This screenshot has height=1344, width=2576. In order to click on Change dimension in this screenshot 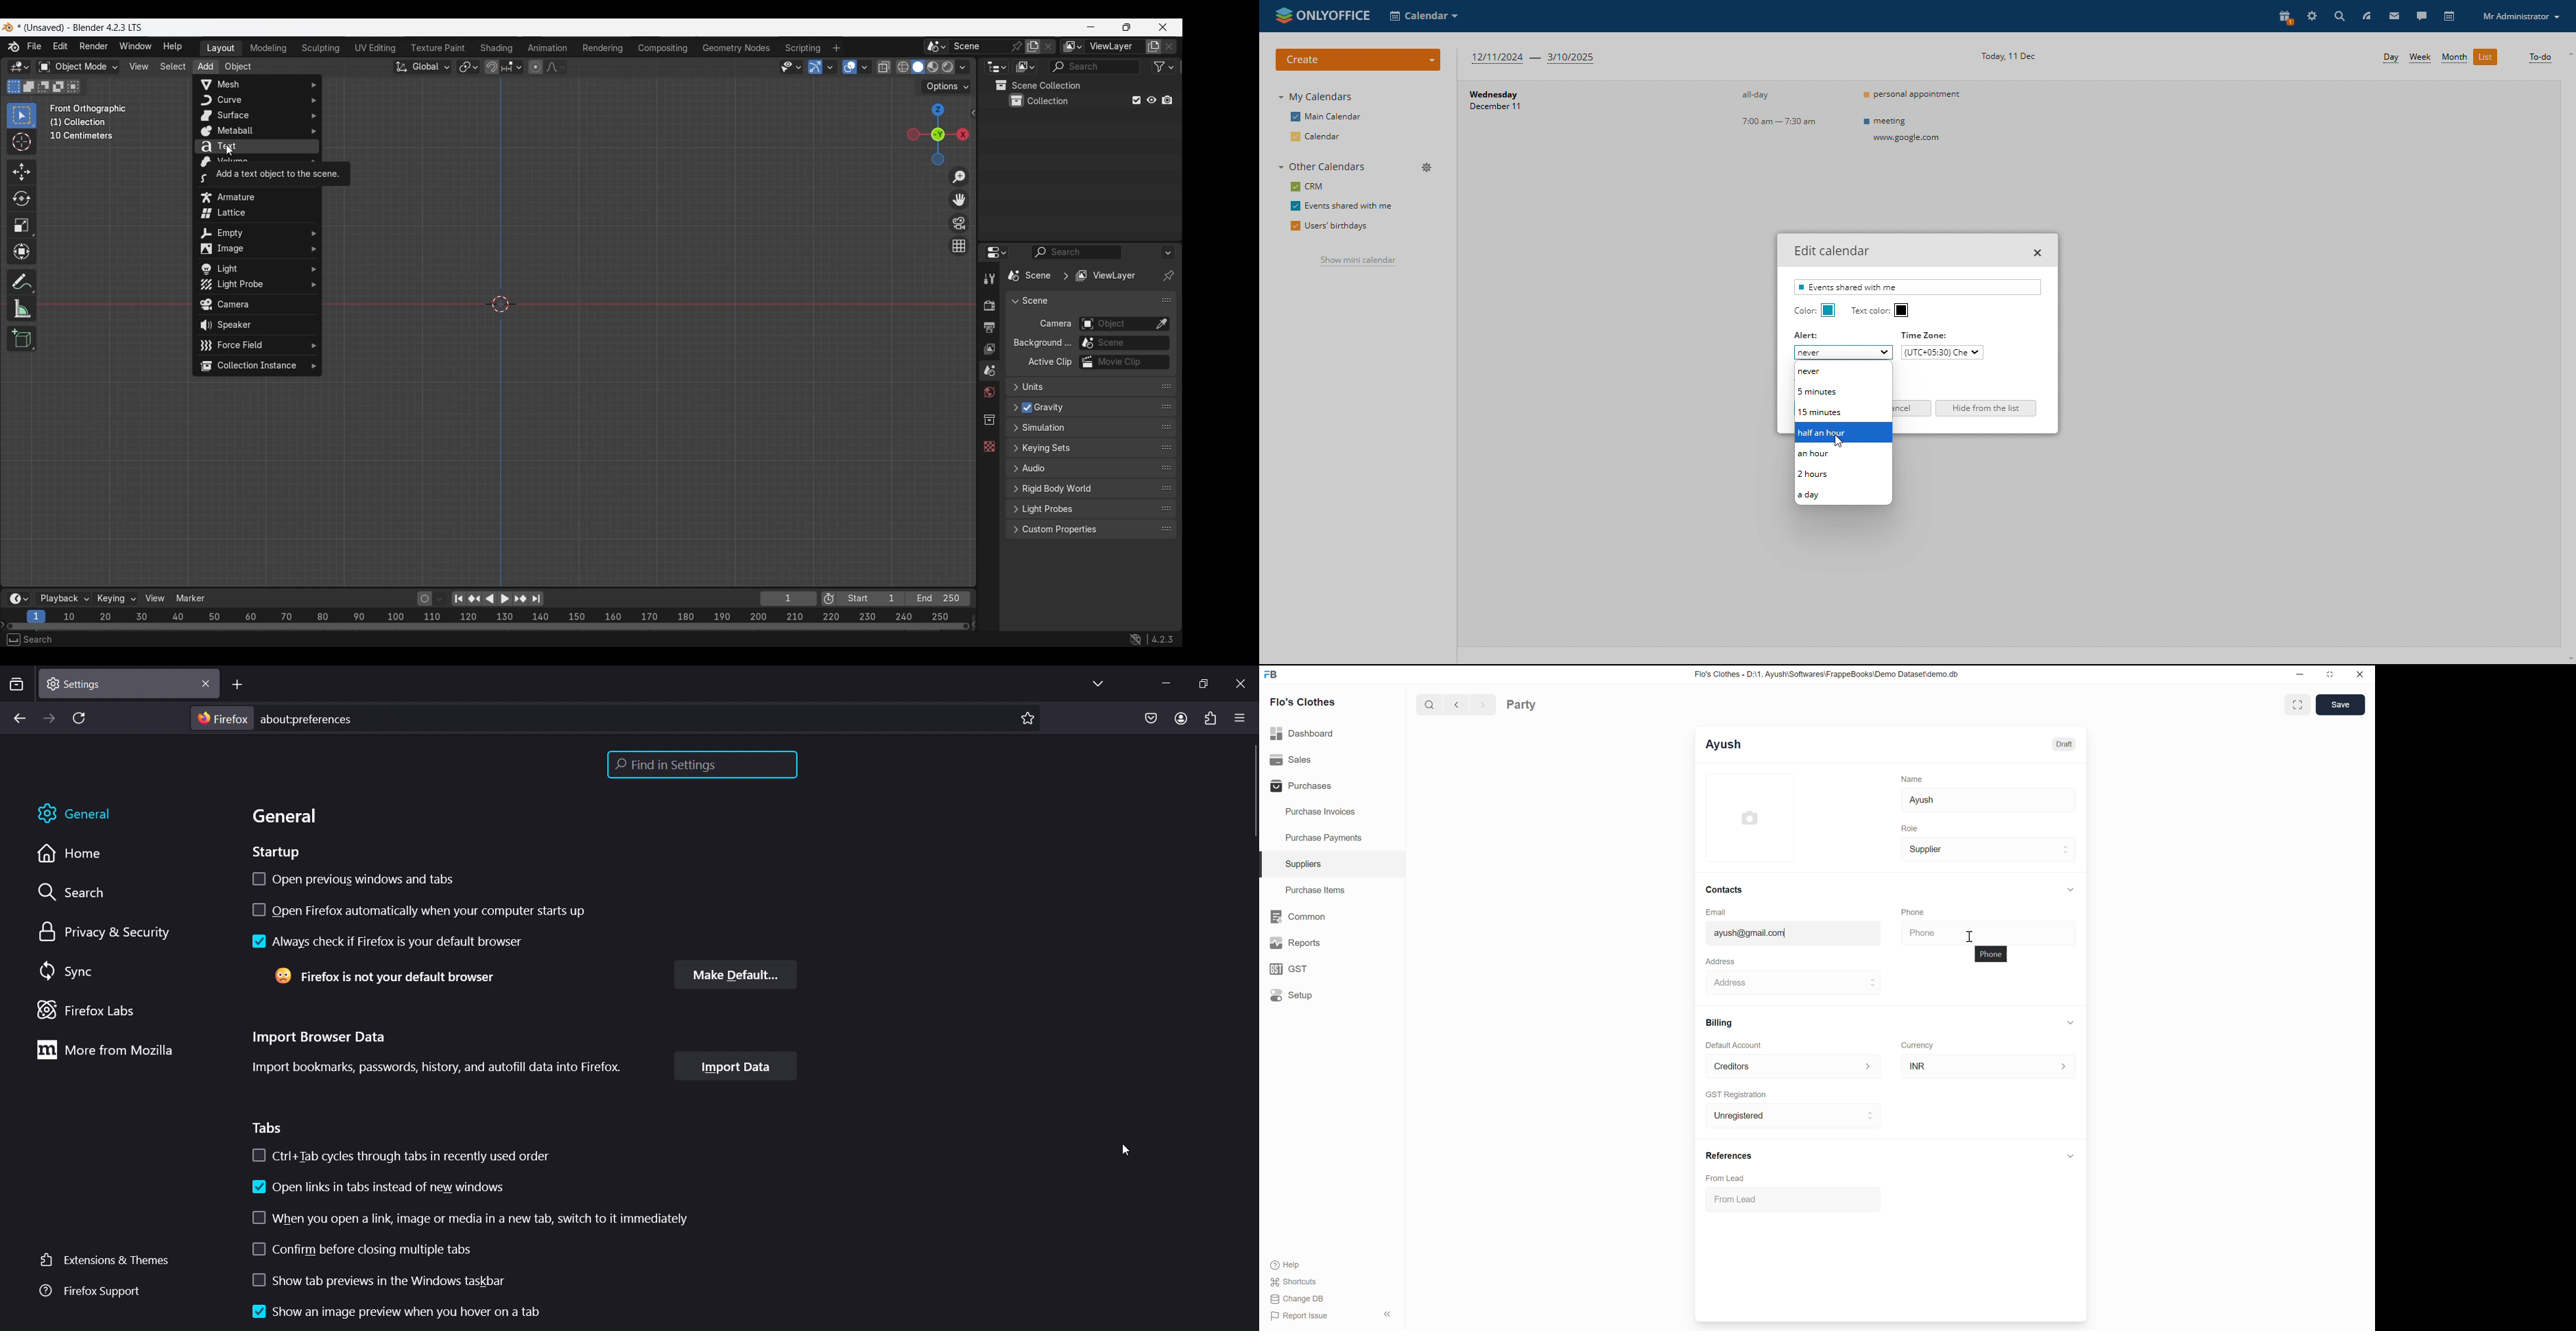, I will do `click(2330, 674)`.